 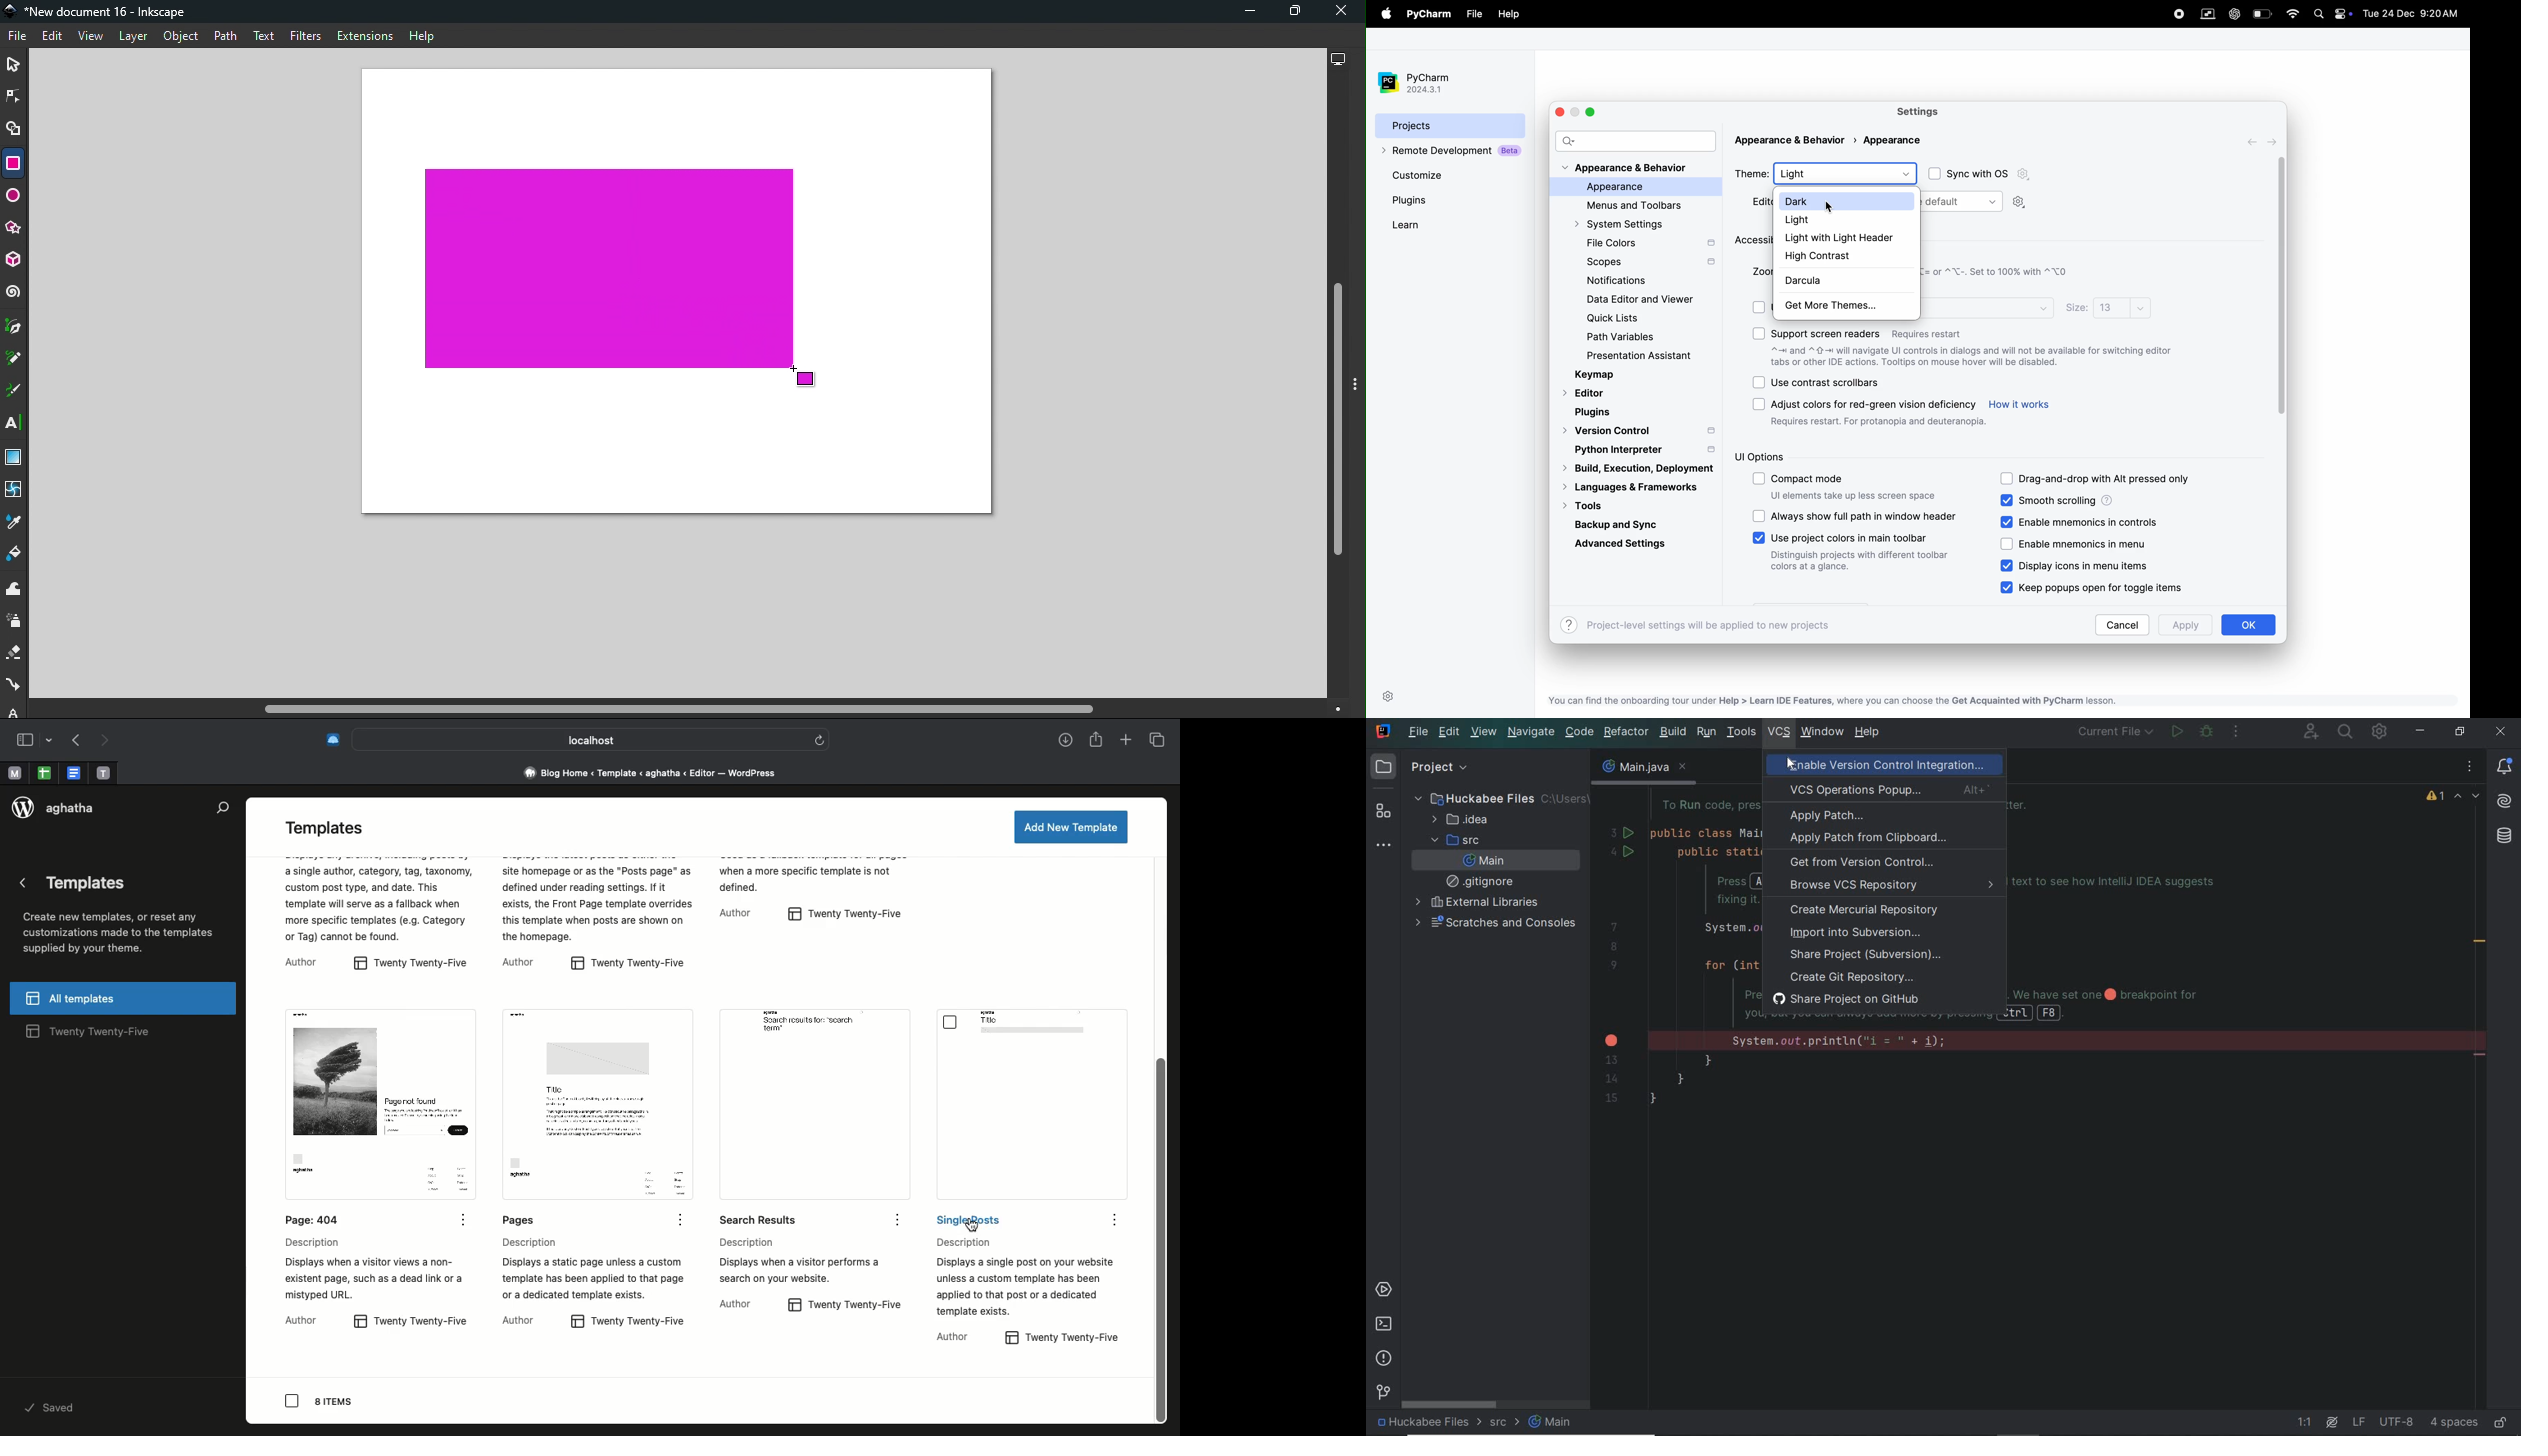 What do you see at coordinates (1157, 1234) in the screenshot?
I see `scroll bar` at bounding box center [1157, 1234].